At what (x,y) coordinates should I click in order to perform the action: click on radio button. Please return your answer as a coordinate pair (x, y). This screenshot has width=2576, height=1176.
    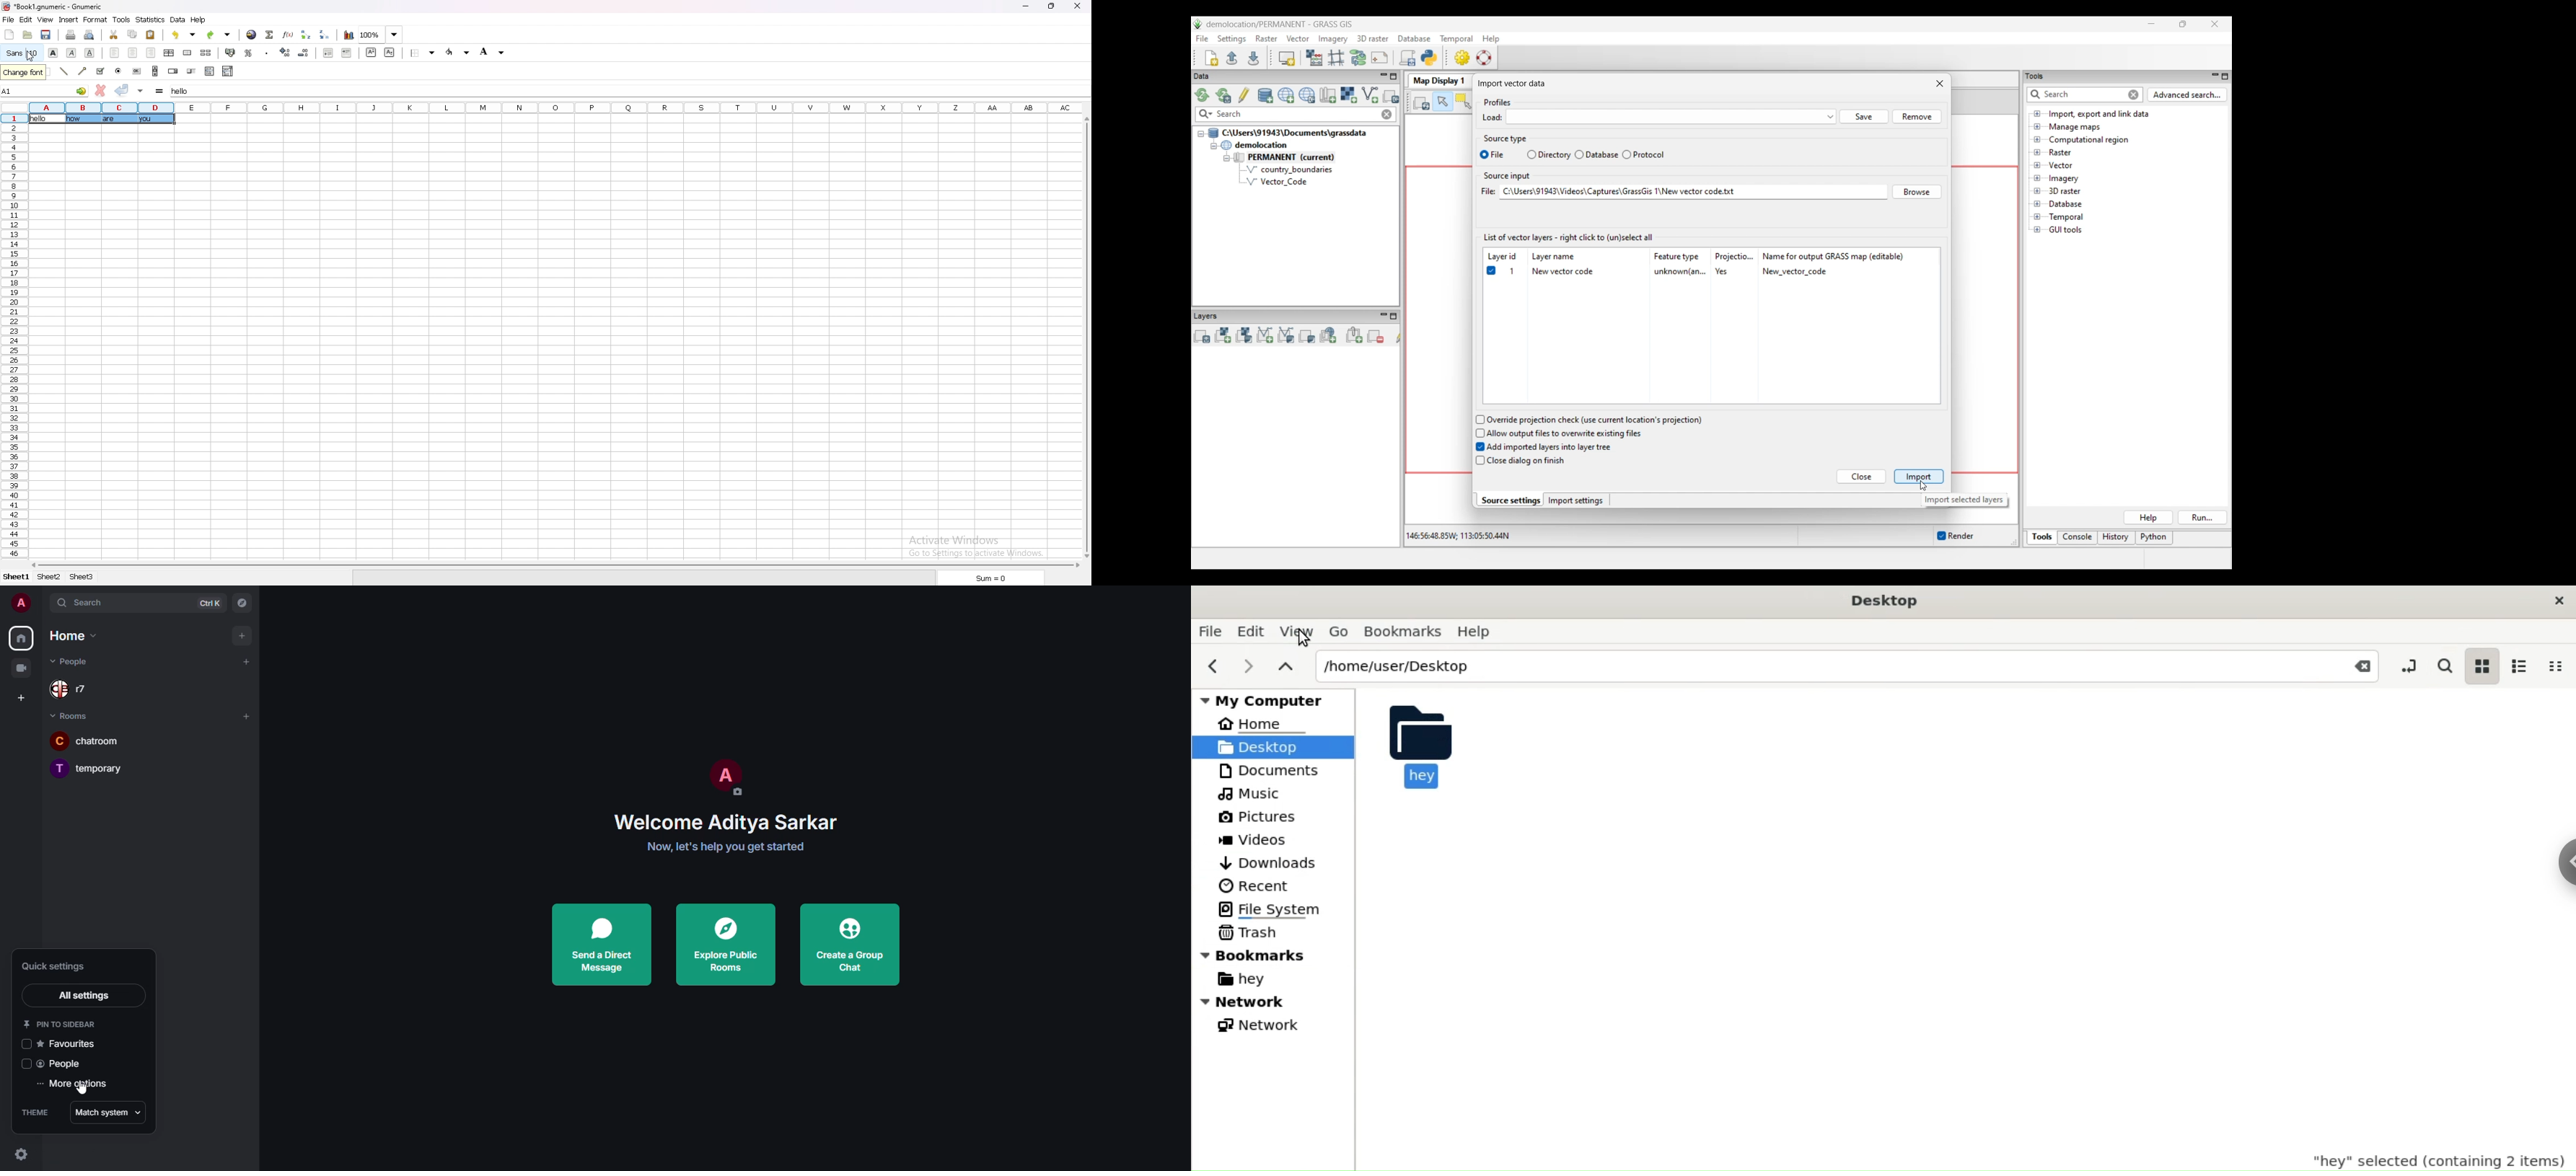
    Looking at the image, I should click on (118, 71).